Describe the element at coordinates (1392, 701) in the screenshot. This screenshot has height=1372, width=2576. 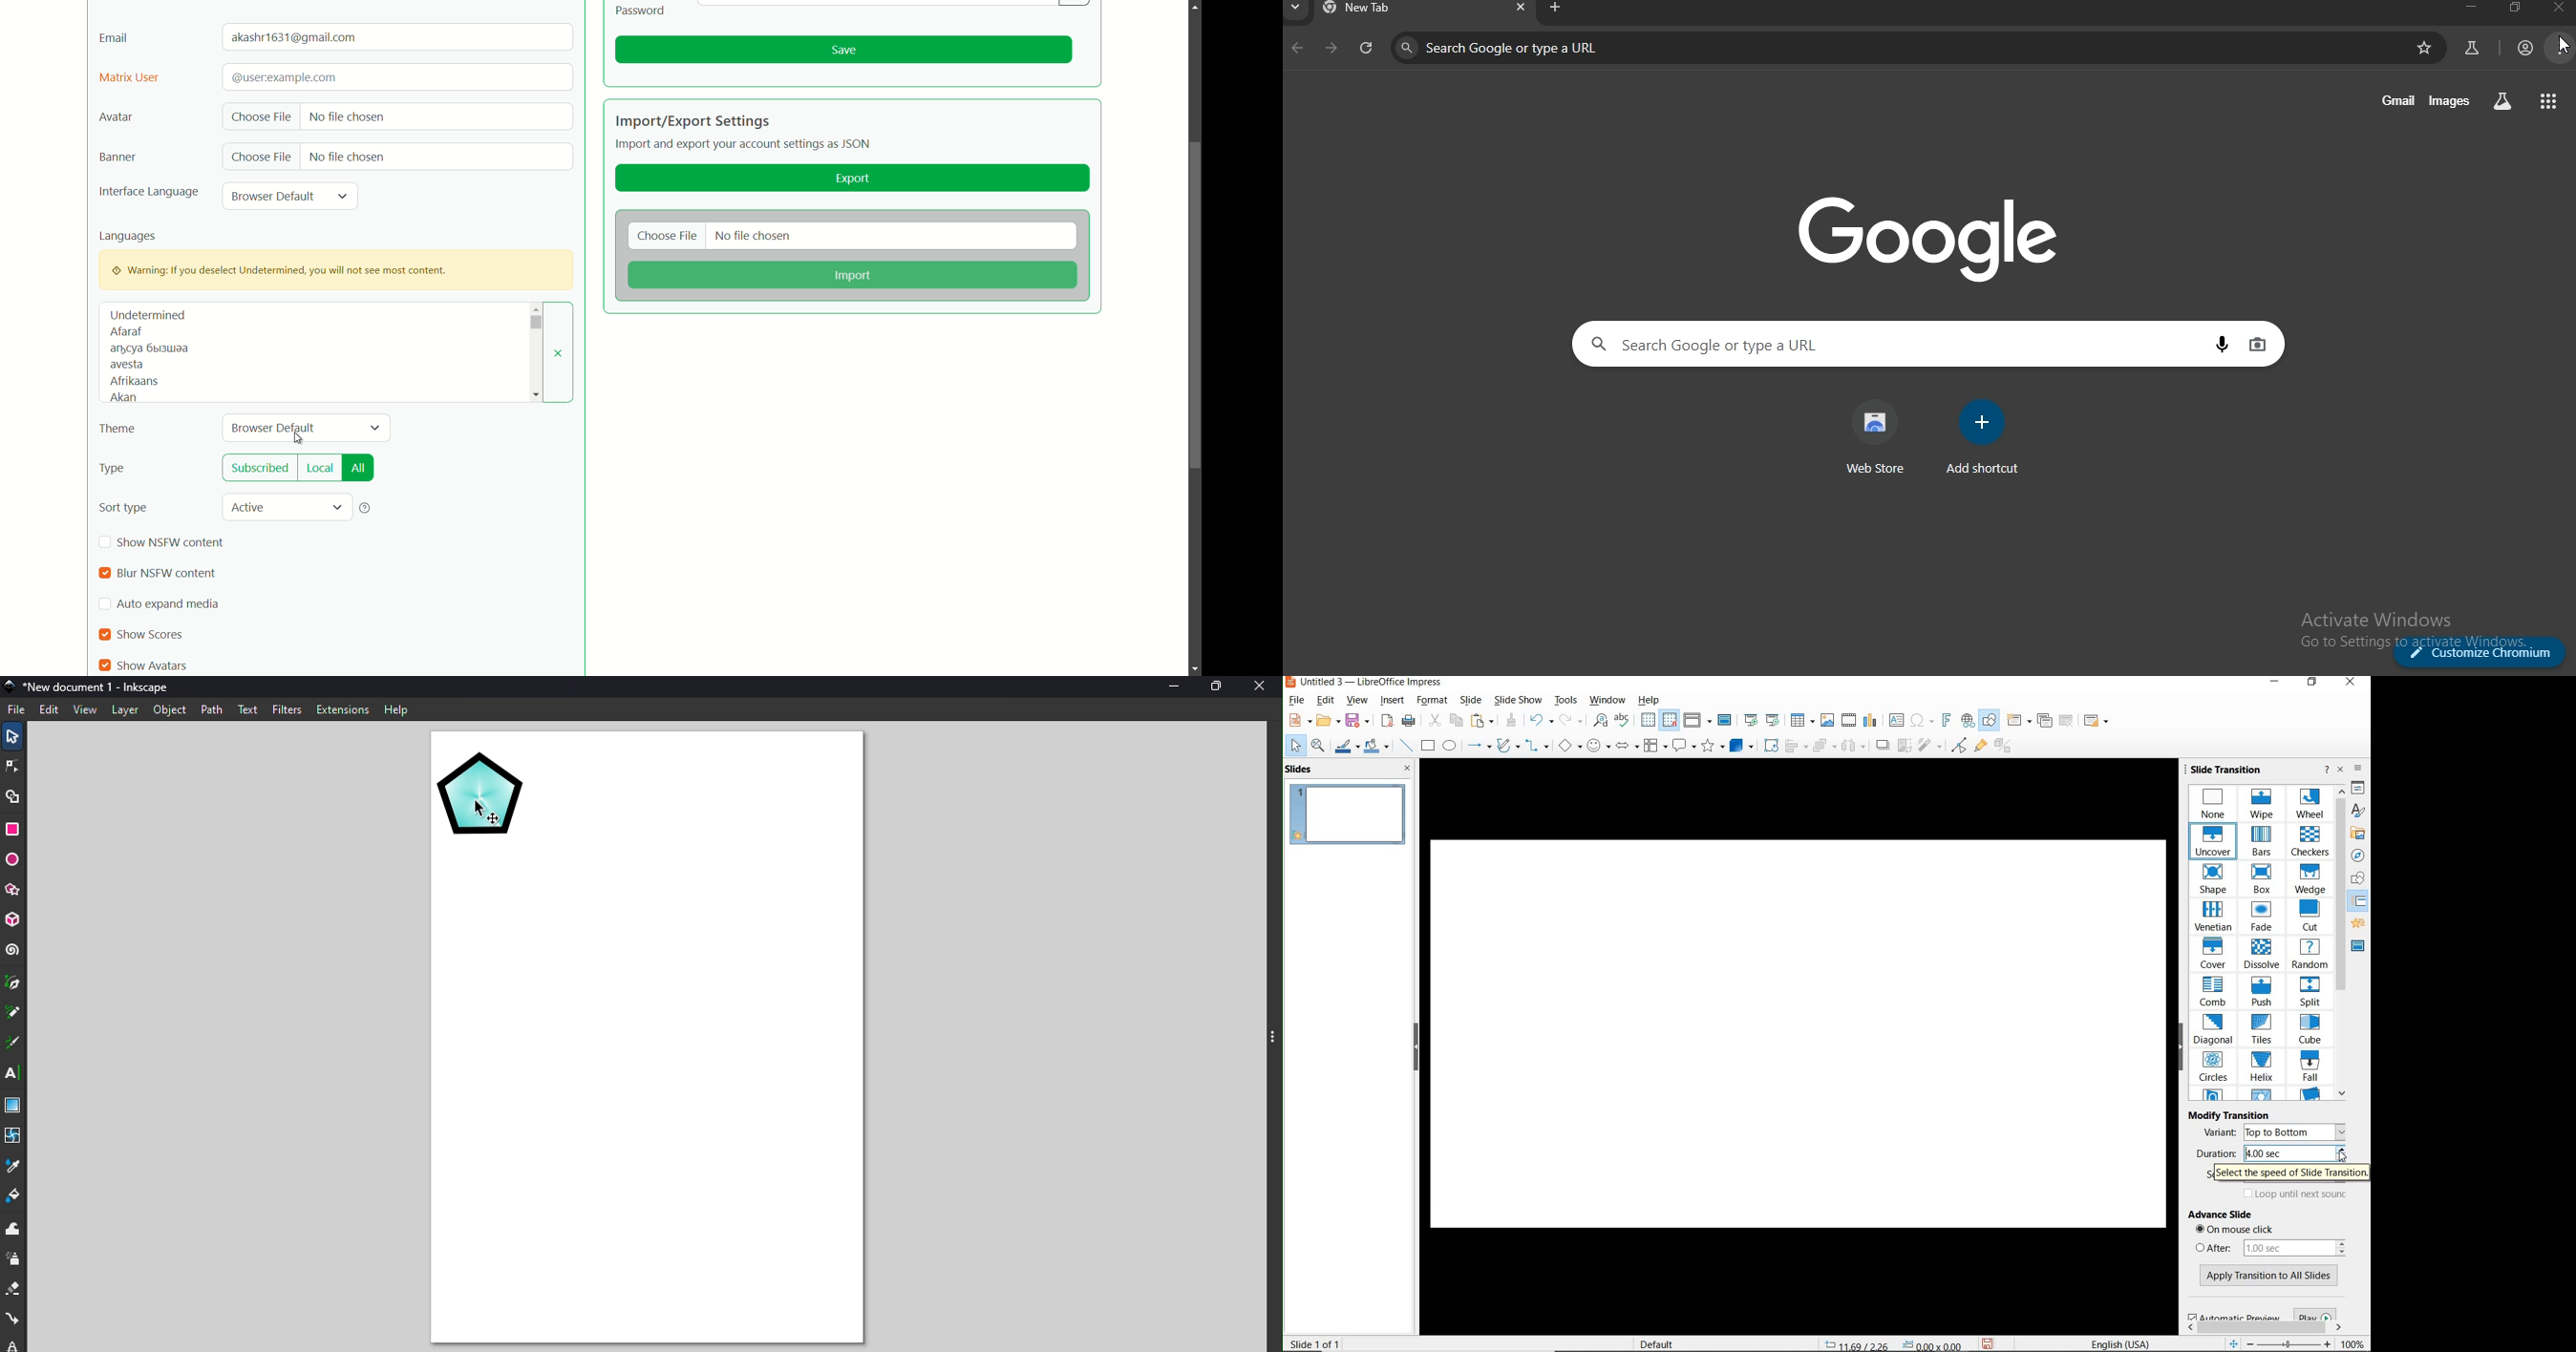
I see `INSERT` at that location.